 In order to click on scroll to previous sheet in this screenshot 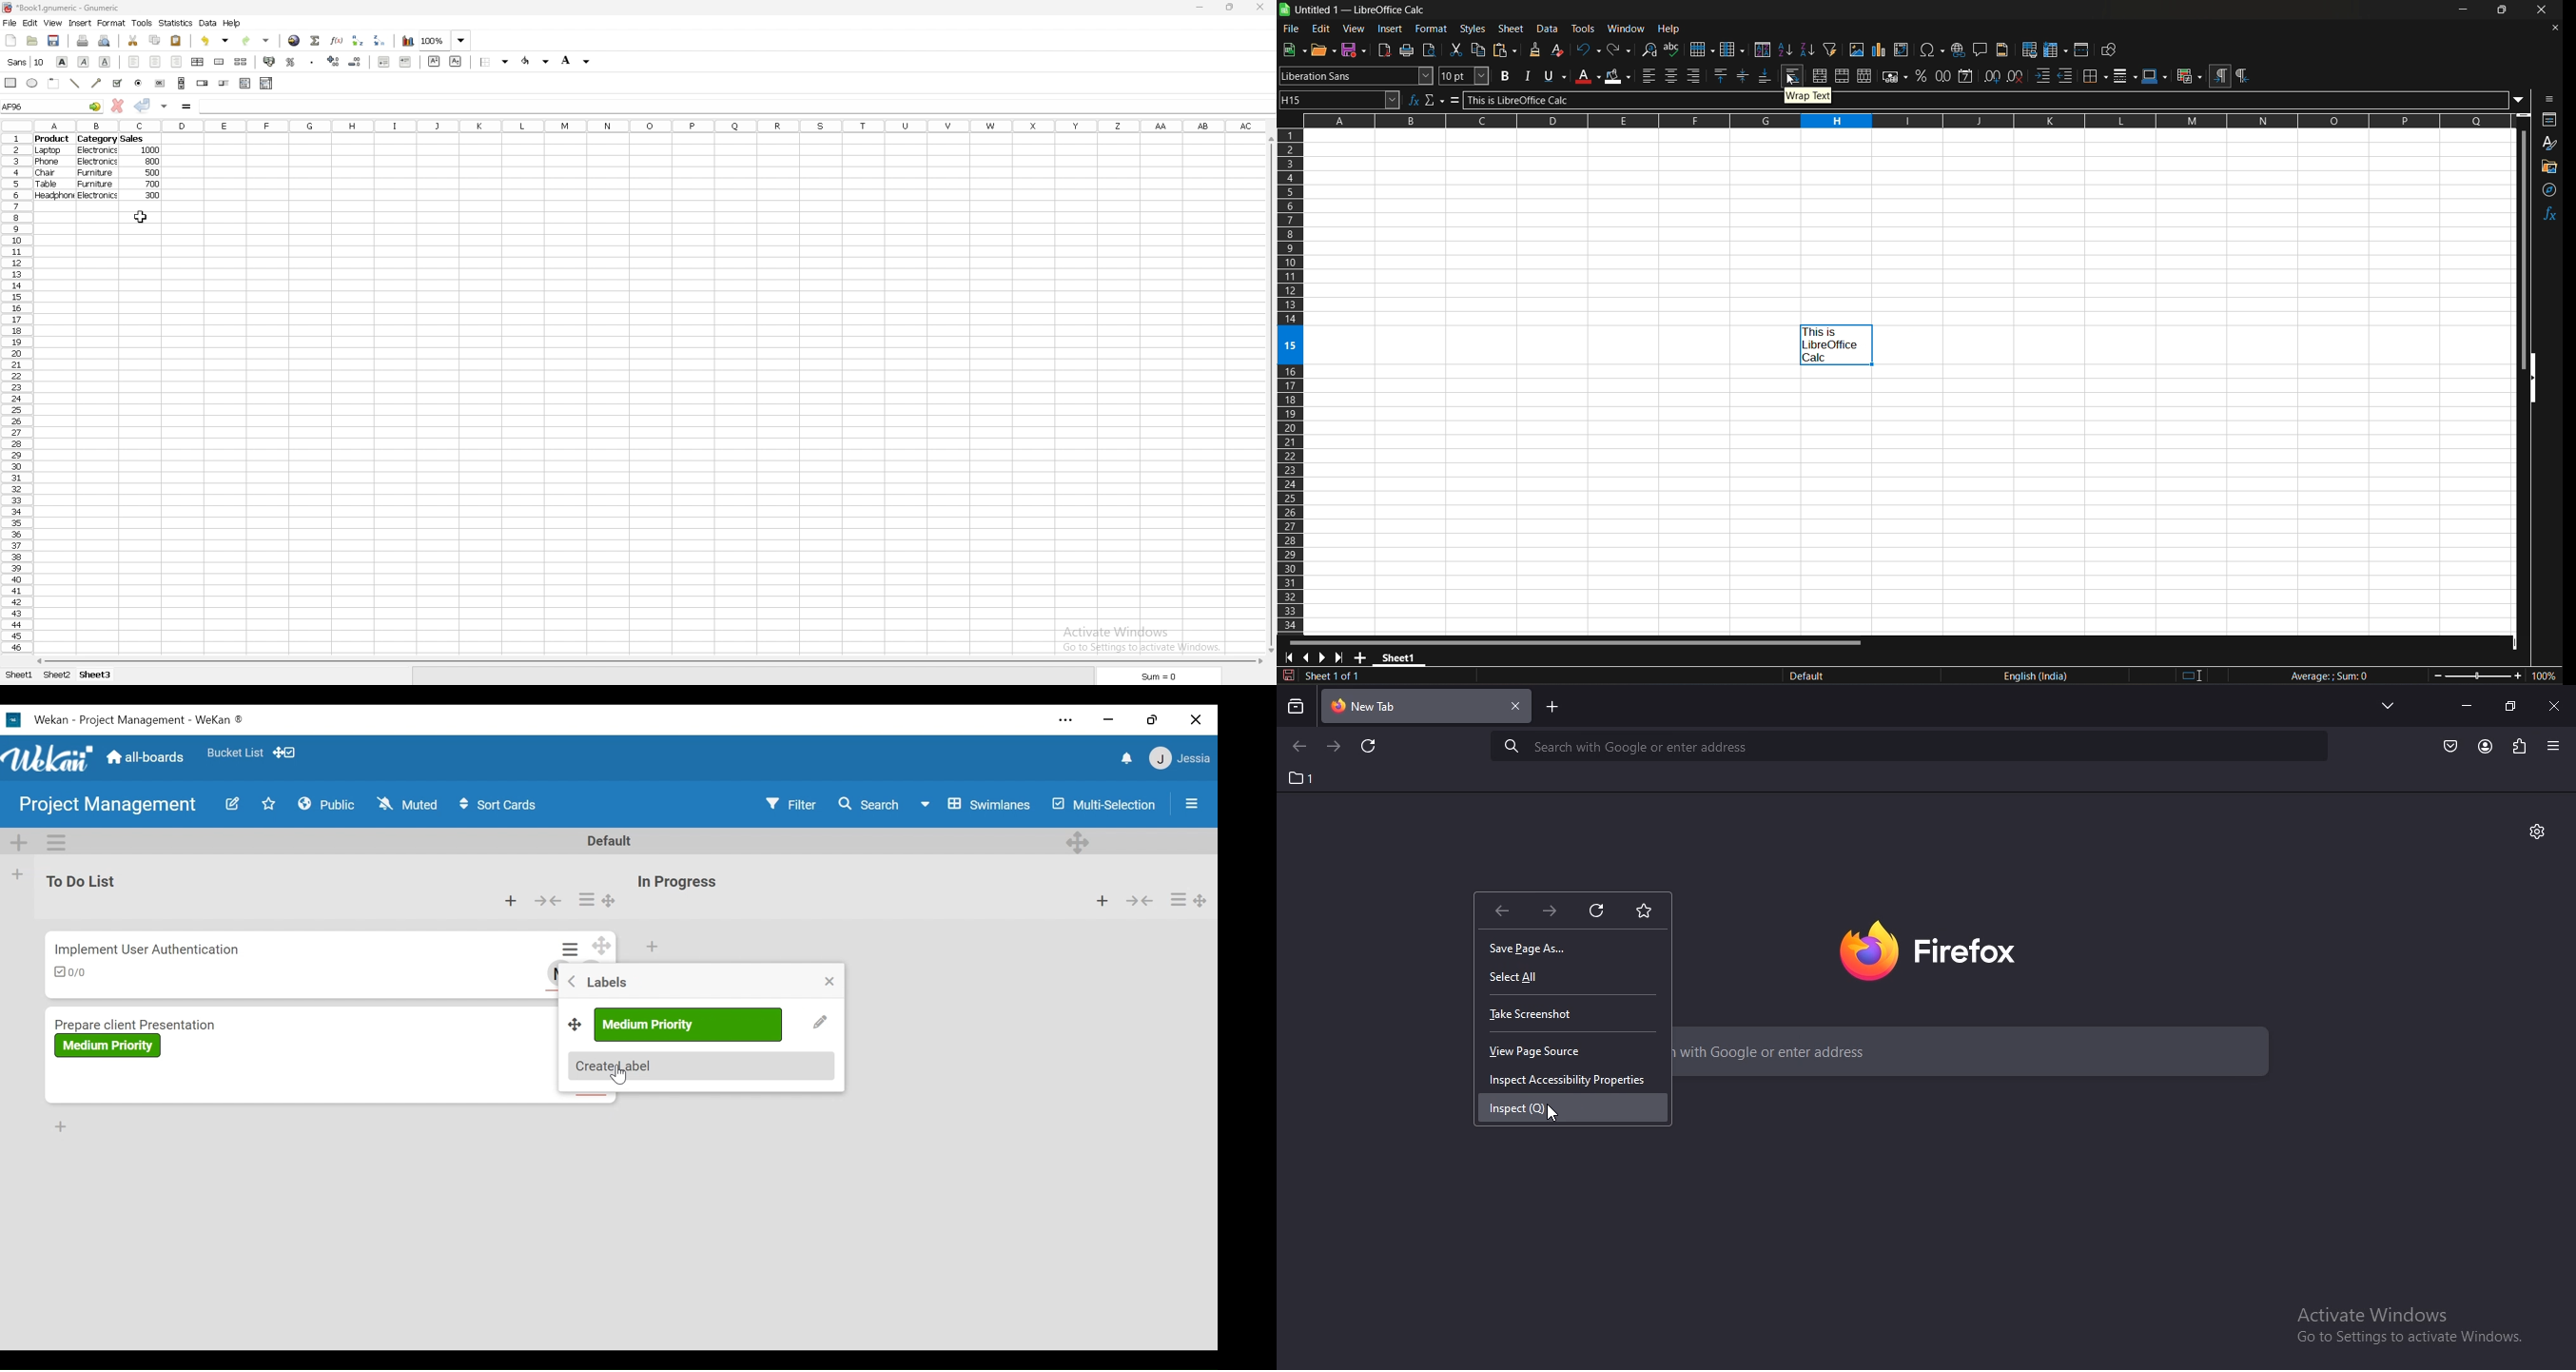, I will do `click(1307, 657)`.